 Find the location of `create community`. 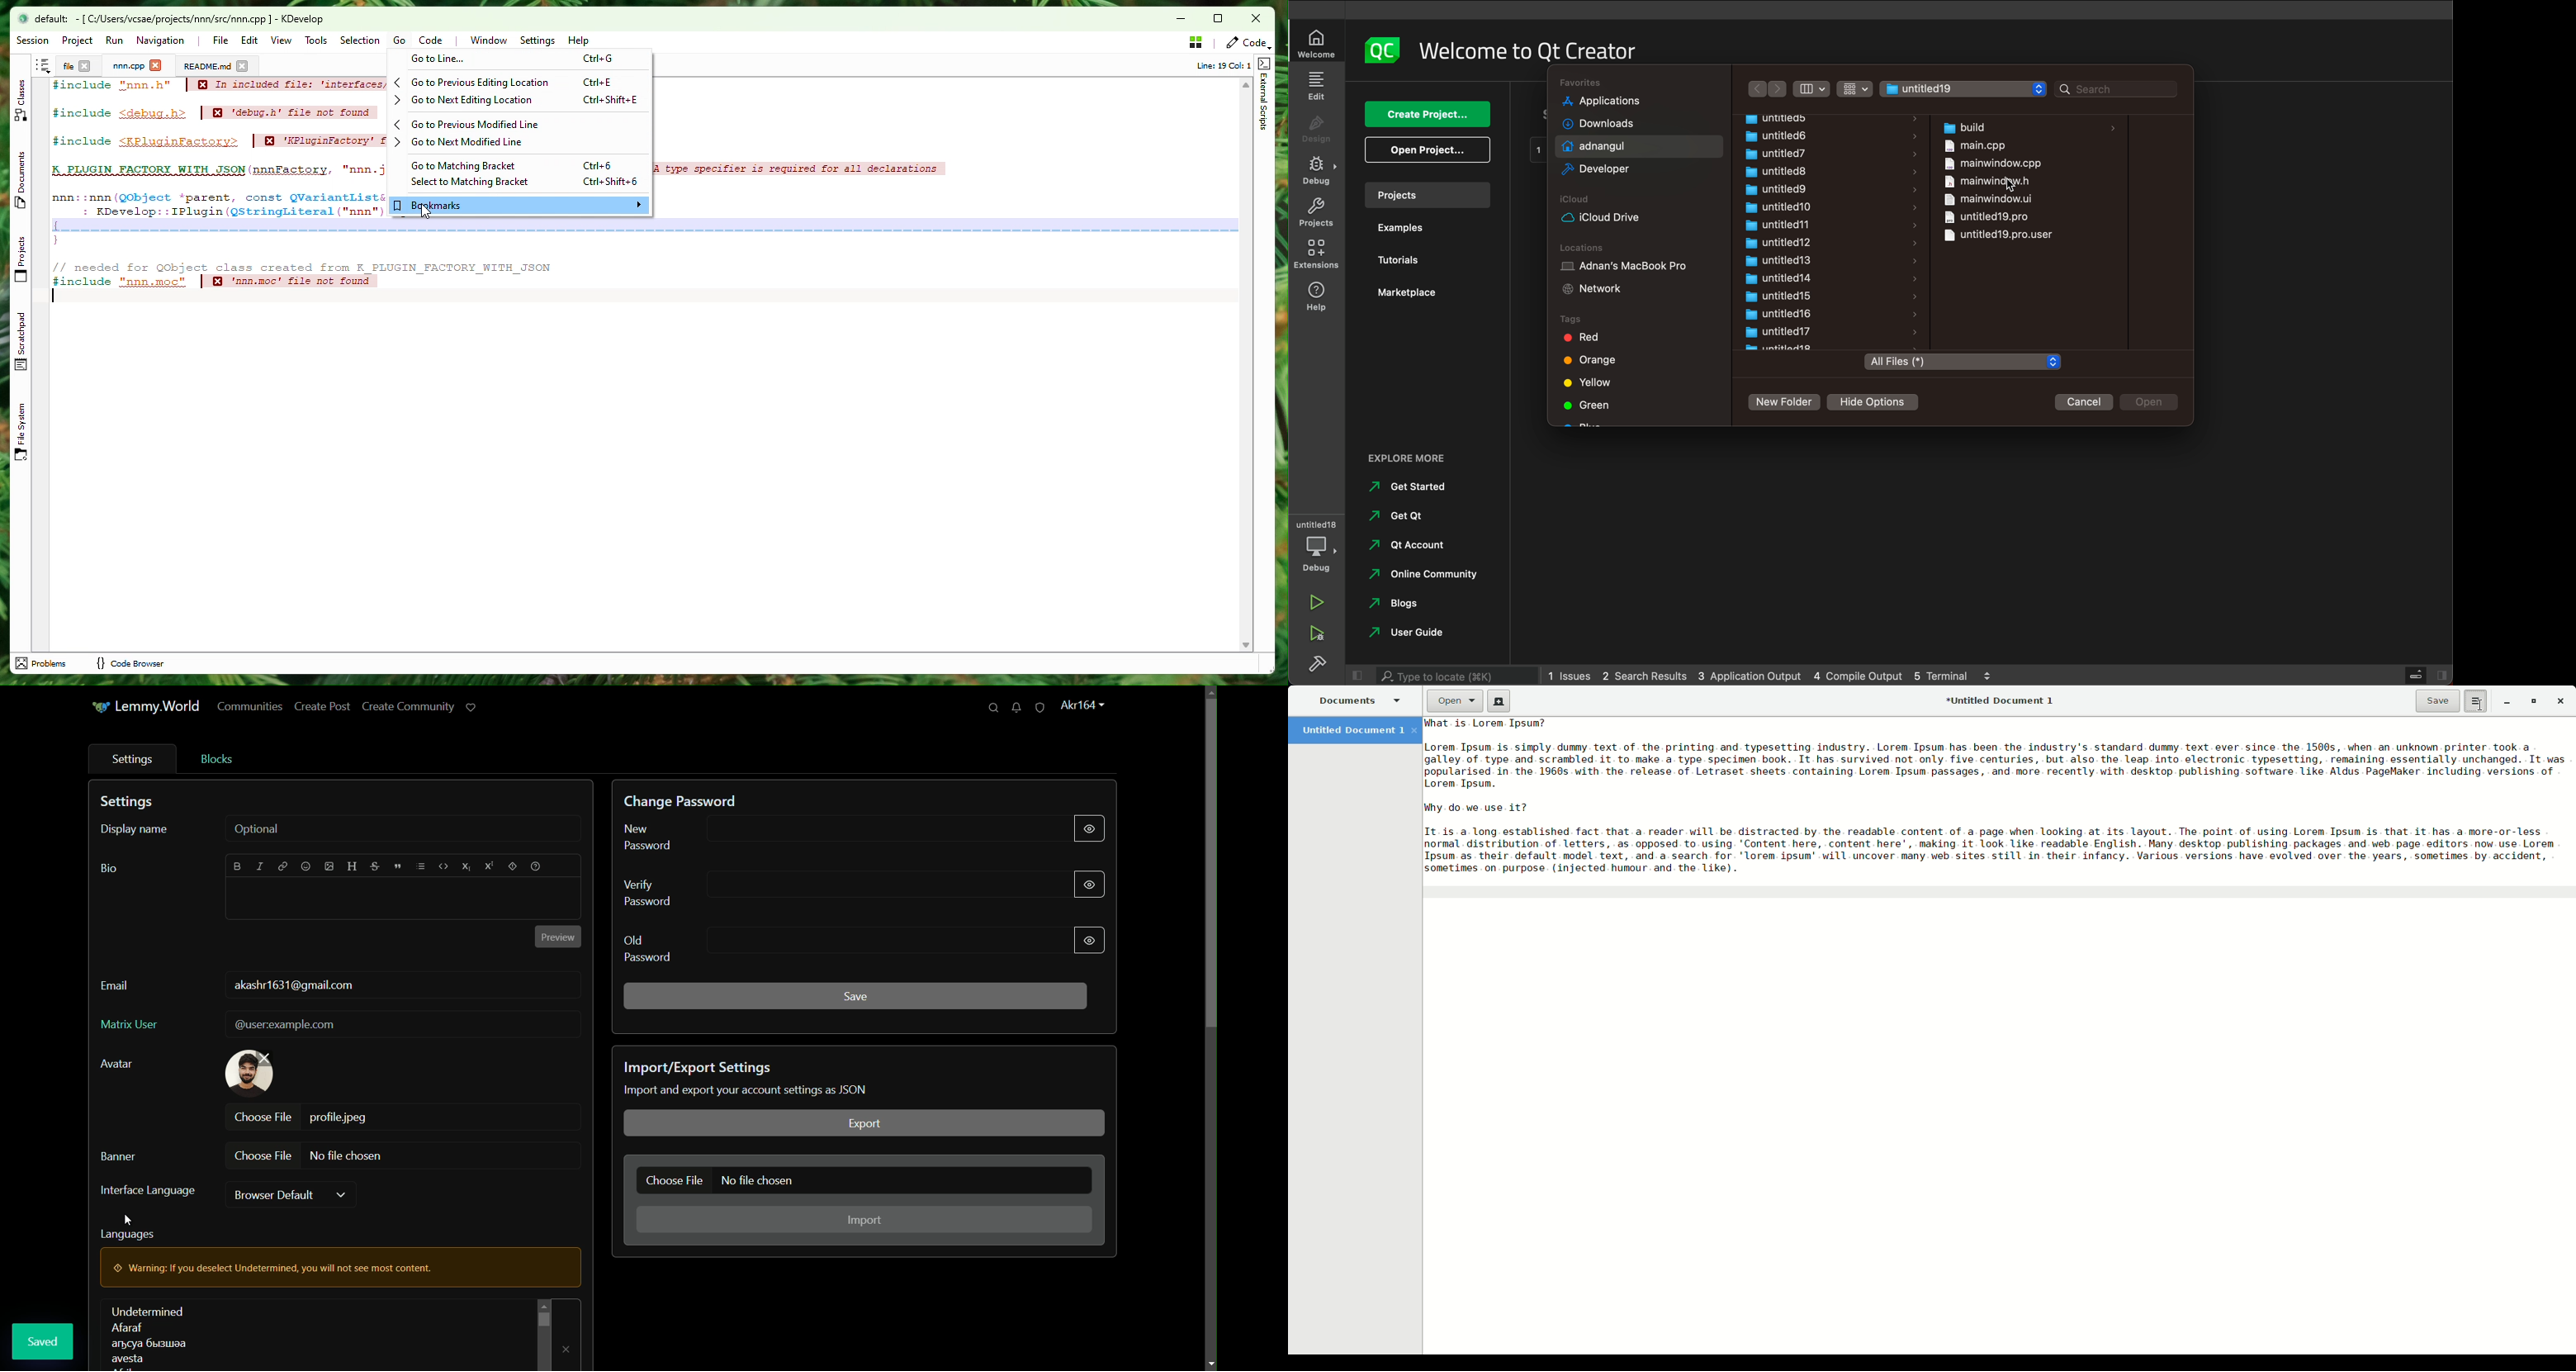

create community is located at coordinates (407, 708).